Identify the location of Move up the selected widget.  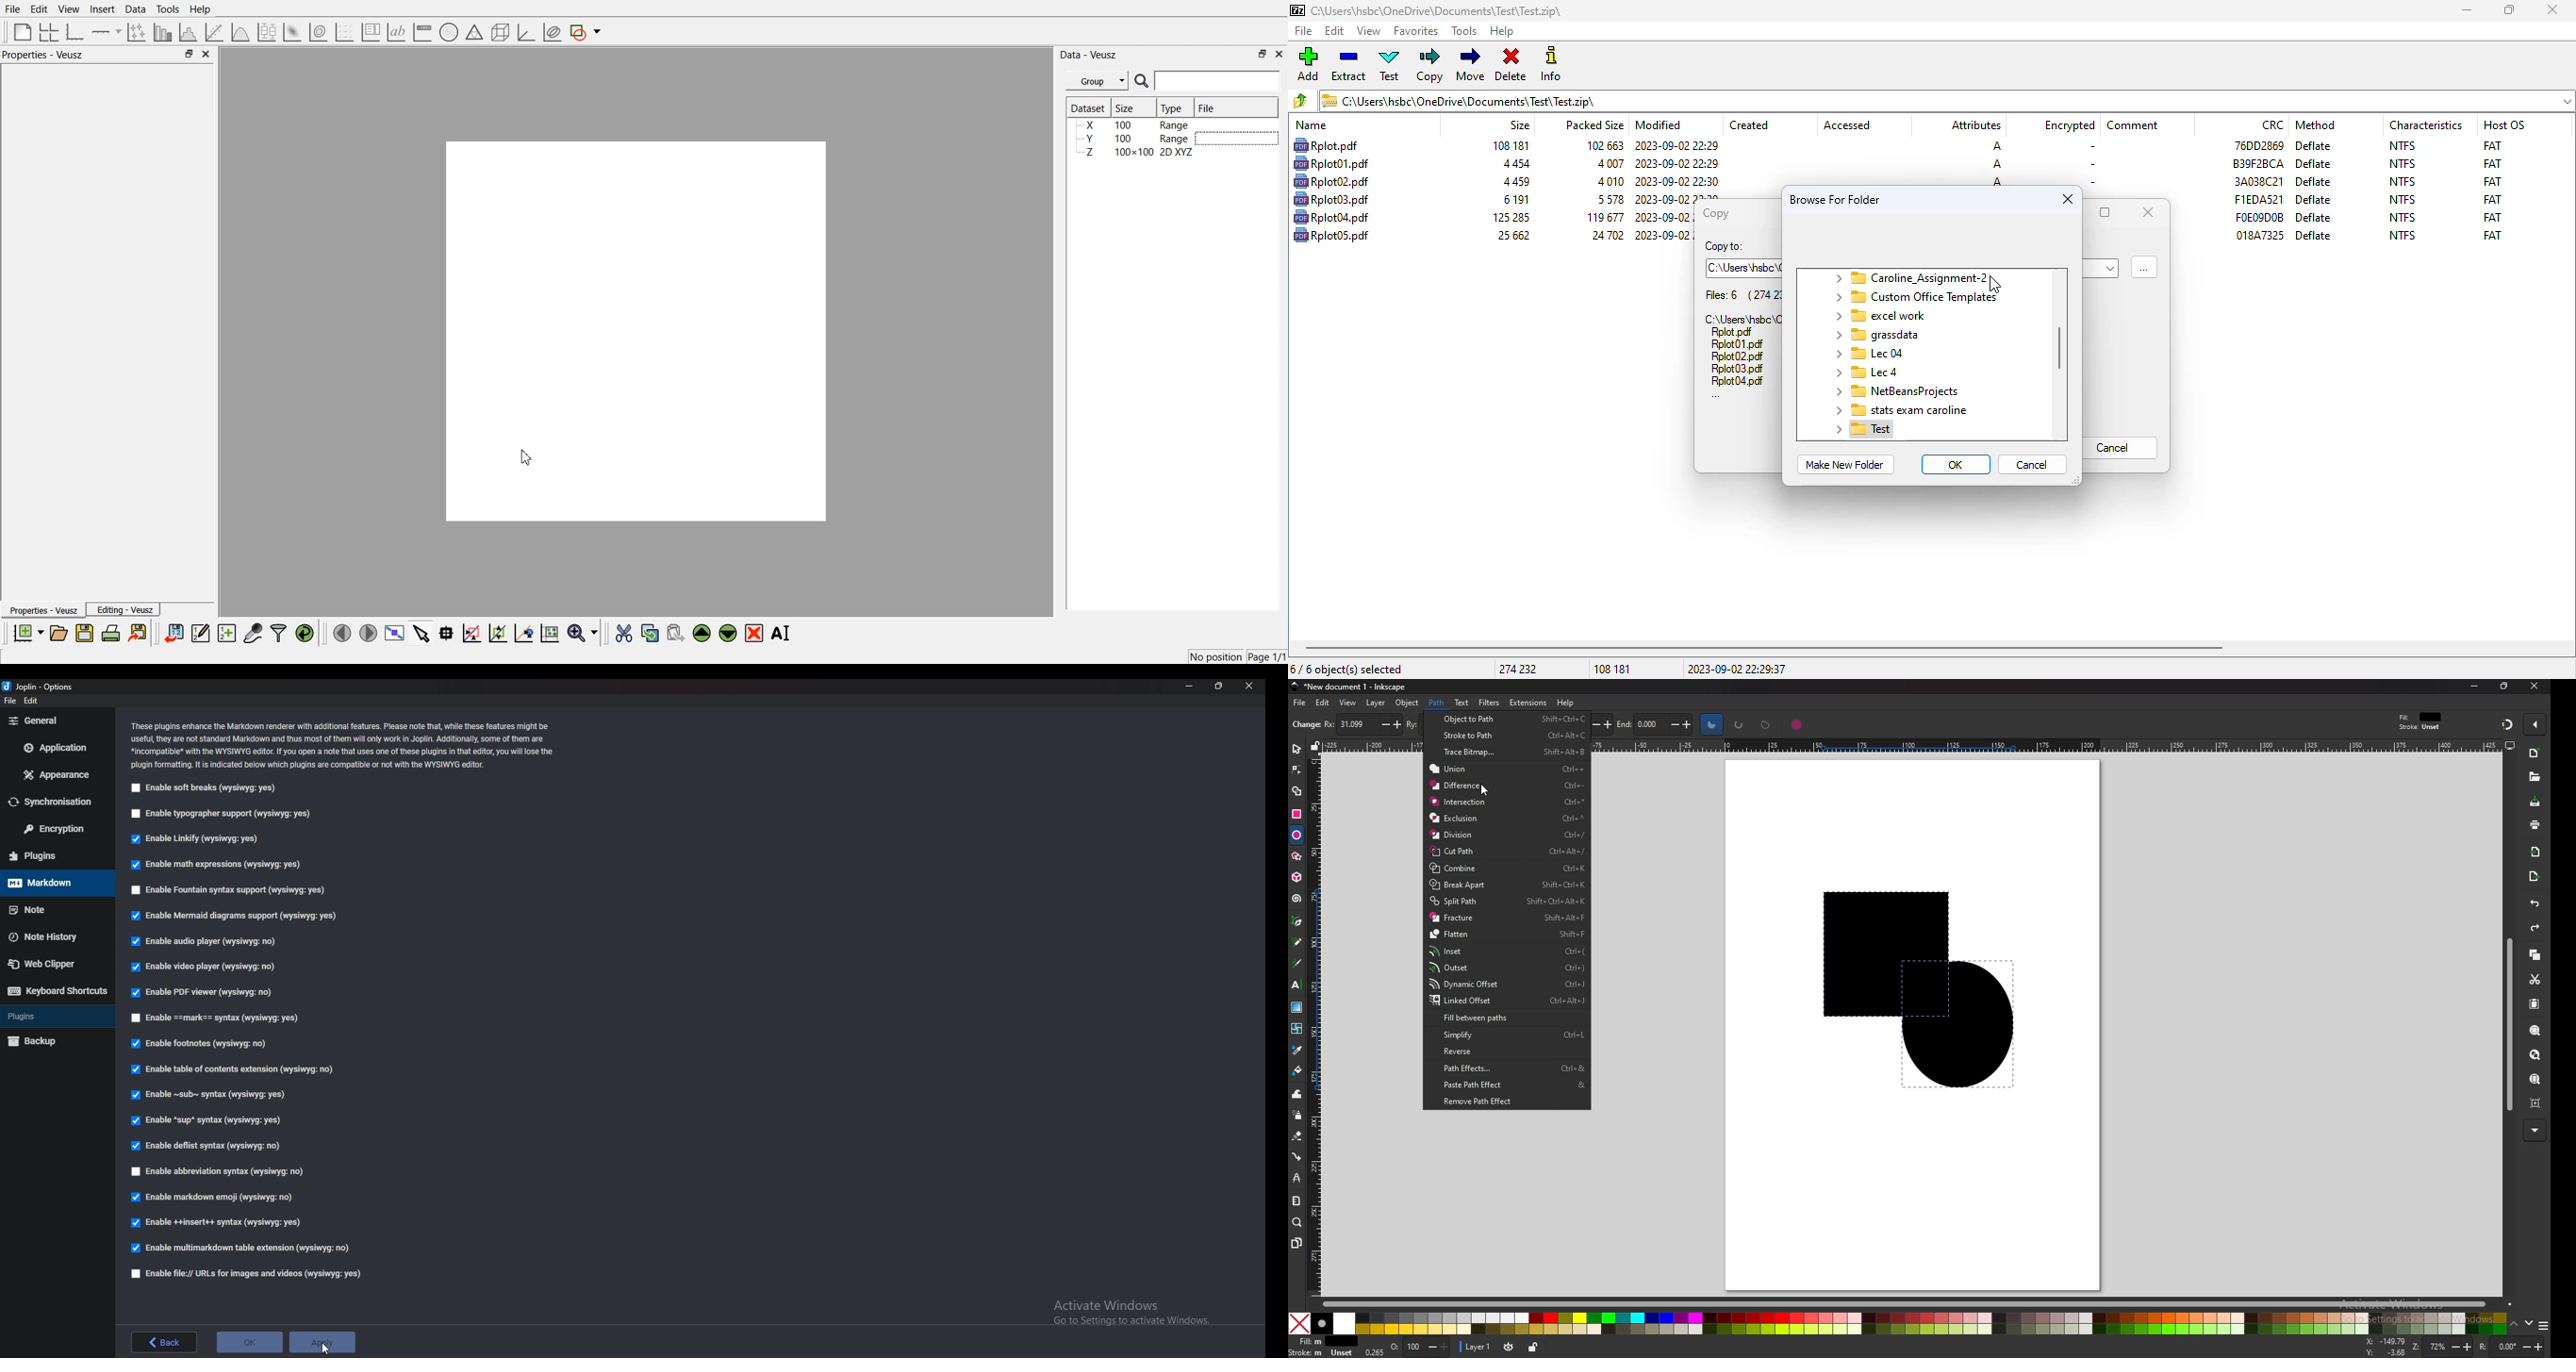
(702, 633).